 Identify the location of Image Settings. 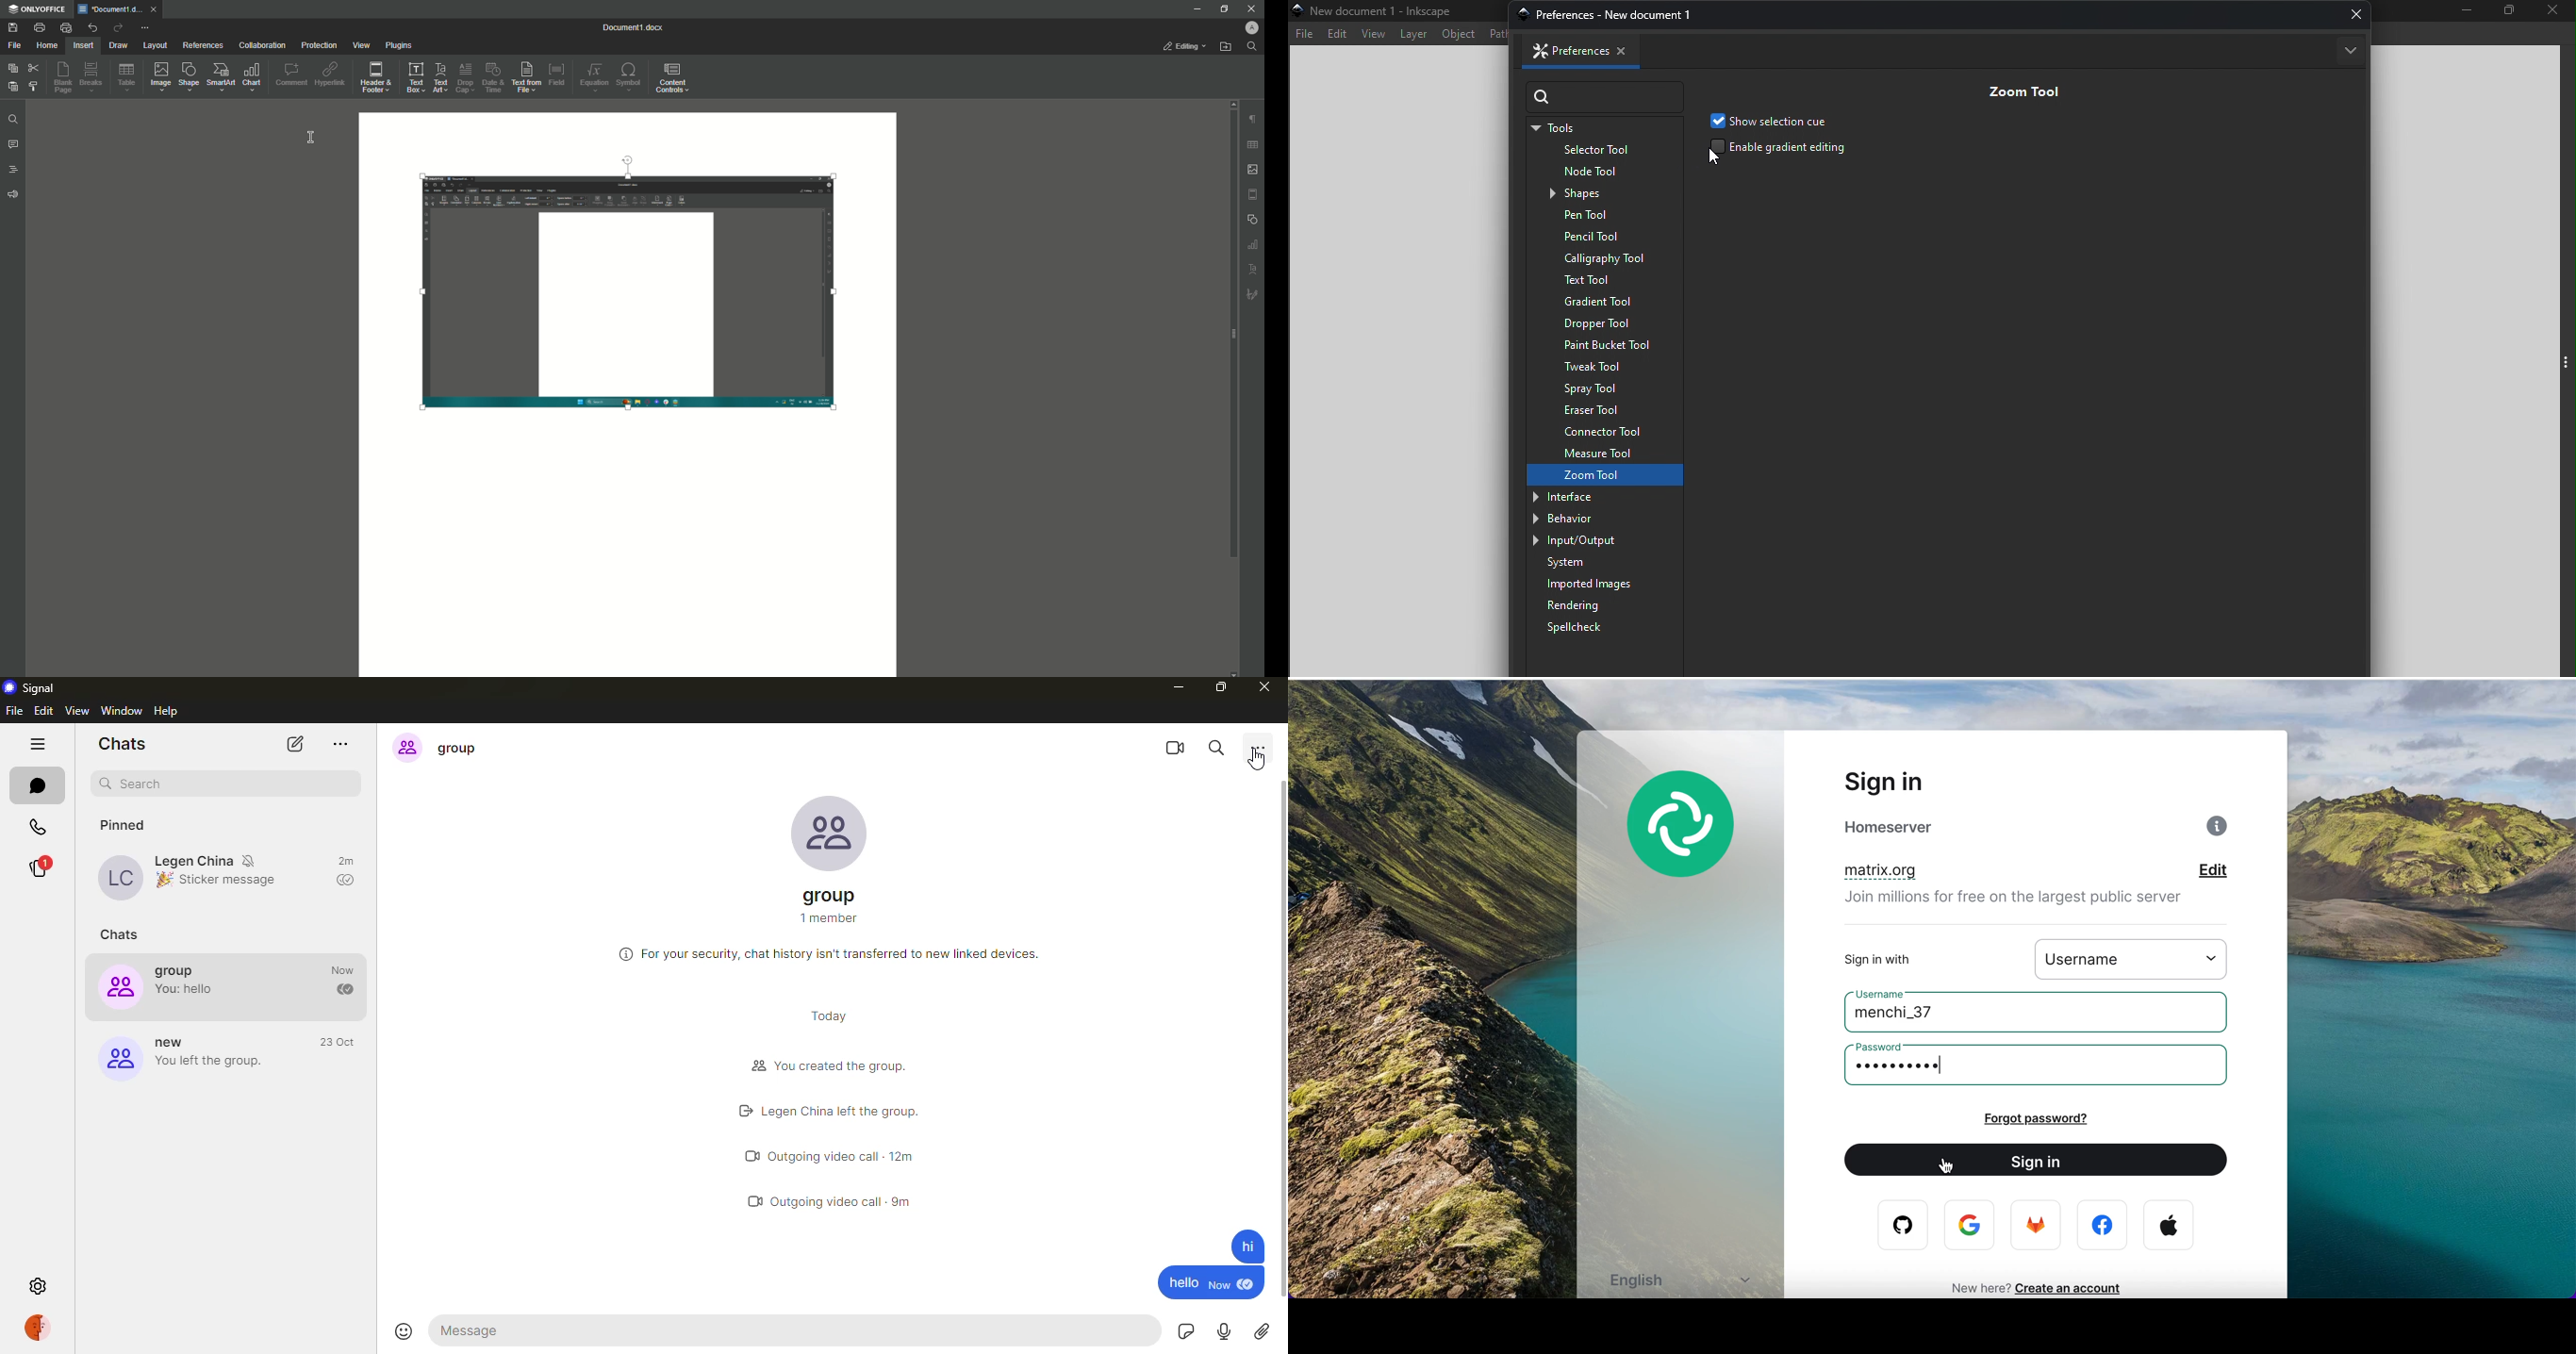
(1253, 169).